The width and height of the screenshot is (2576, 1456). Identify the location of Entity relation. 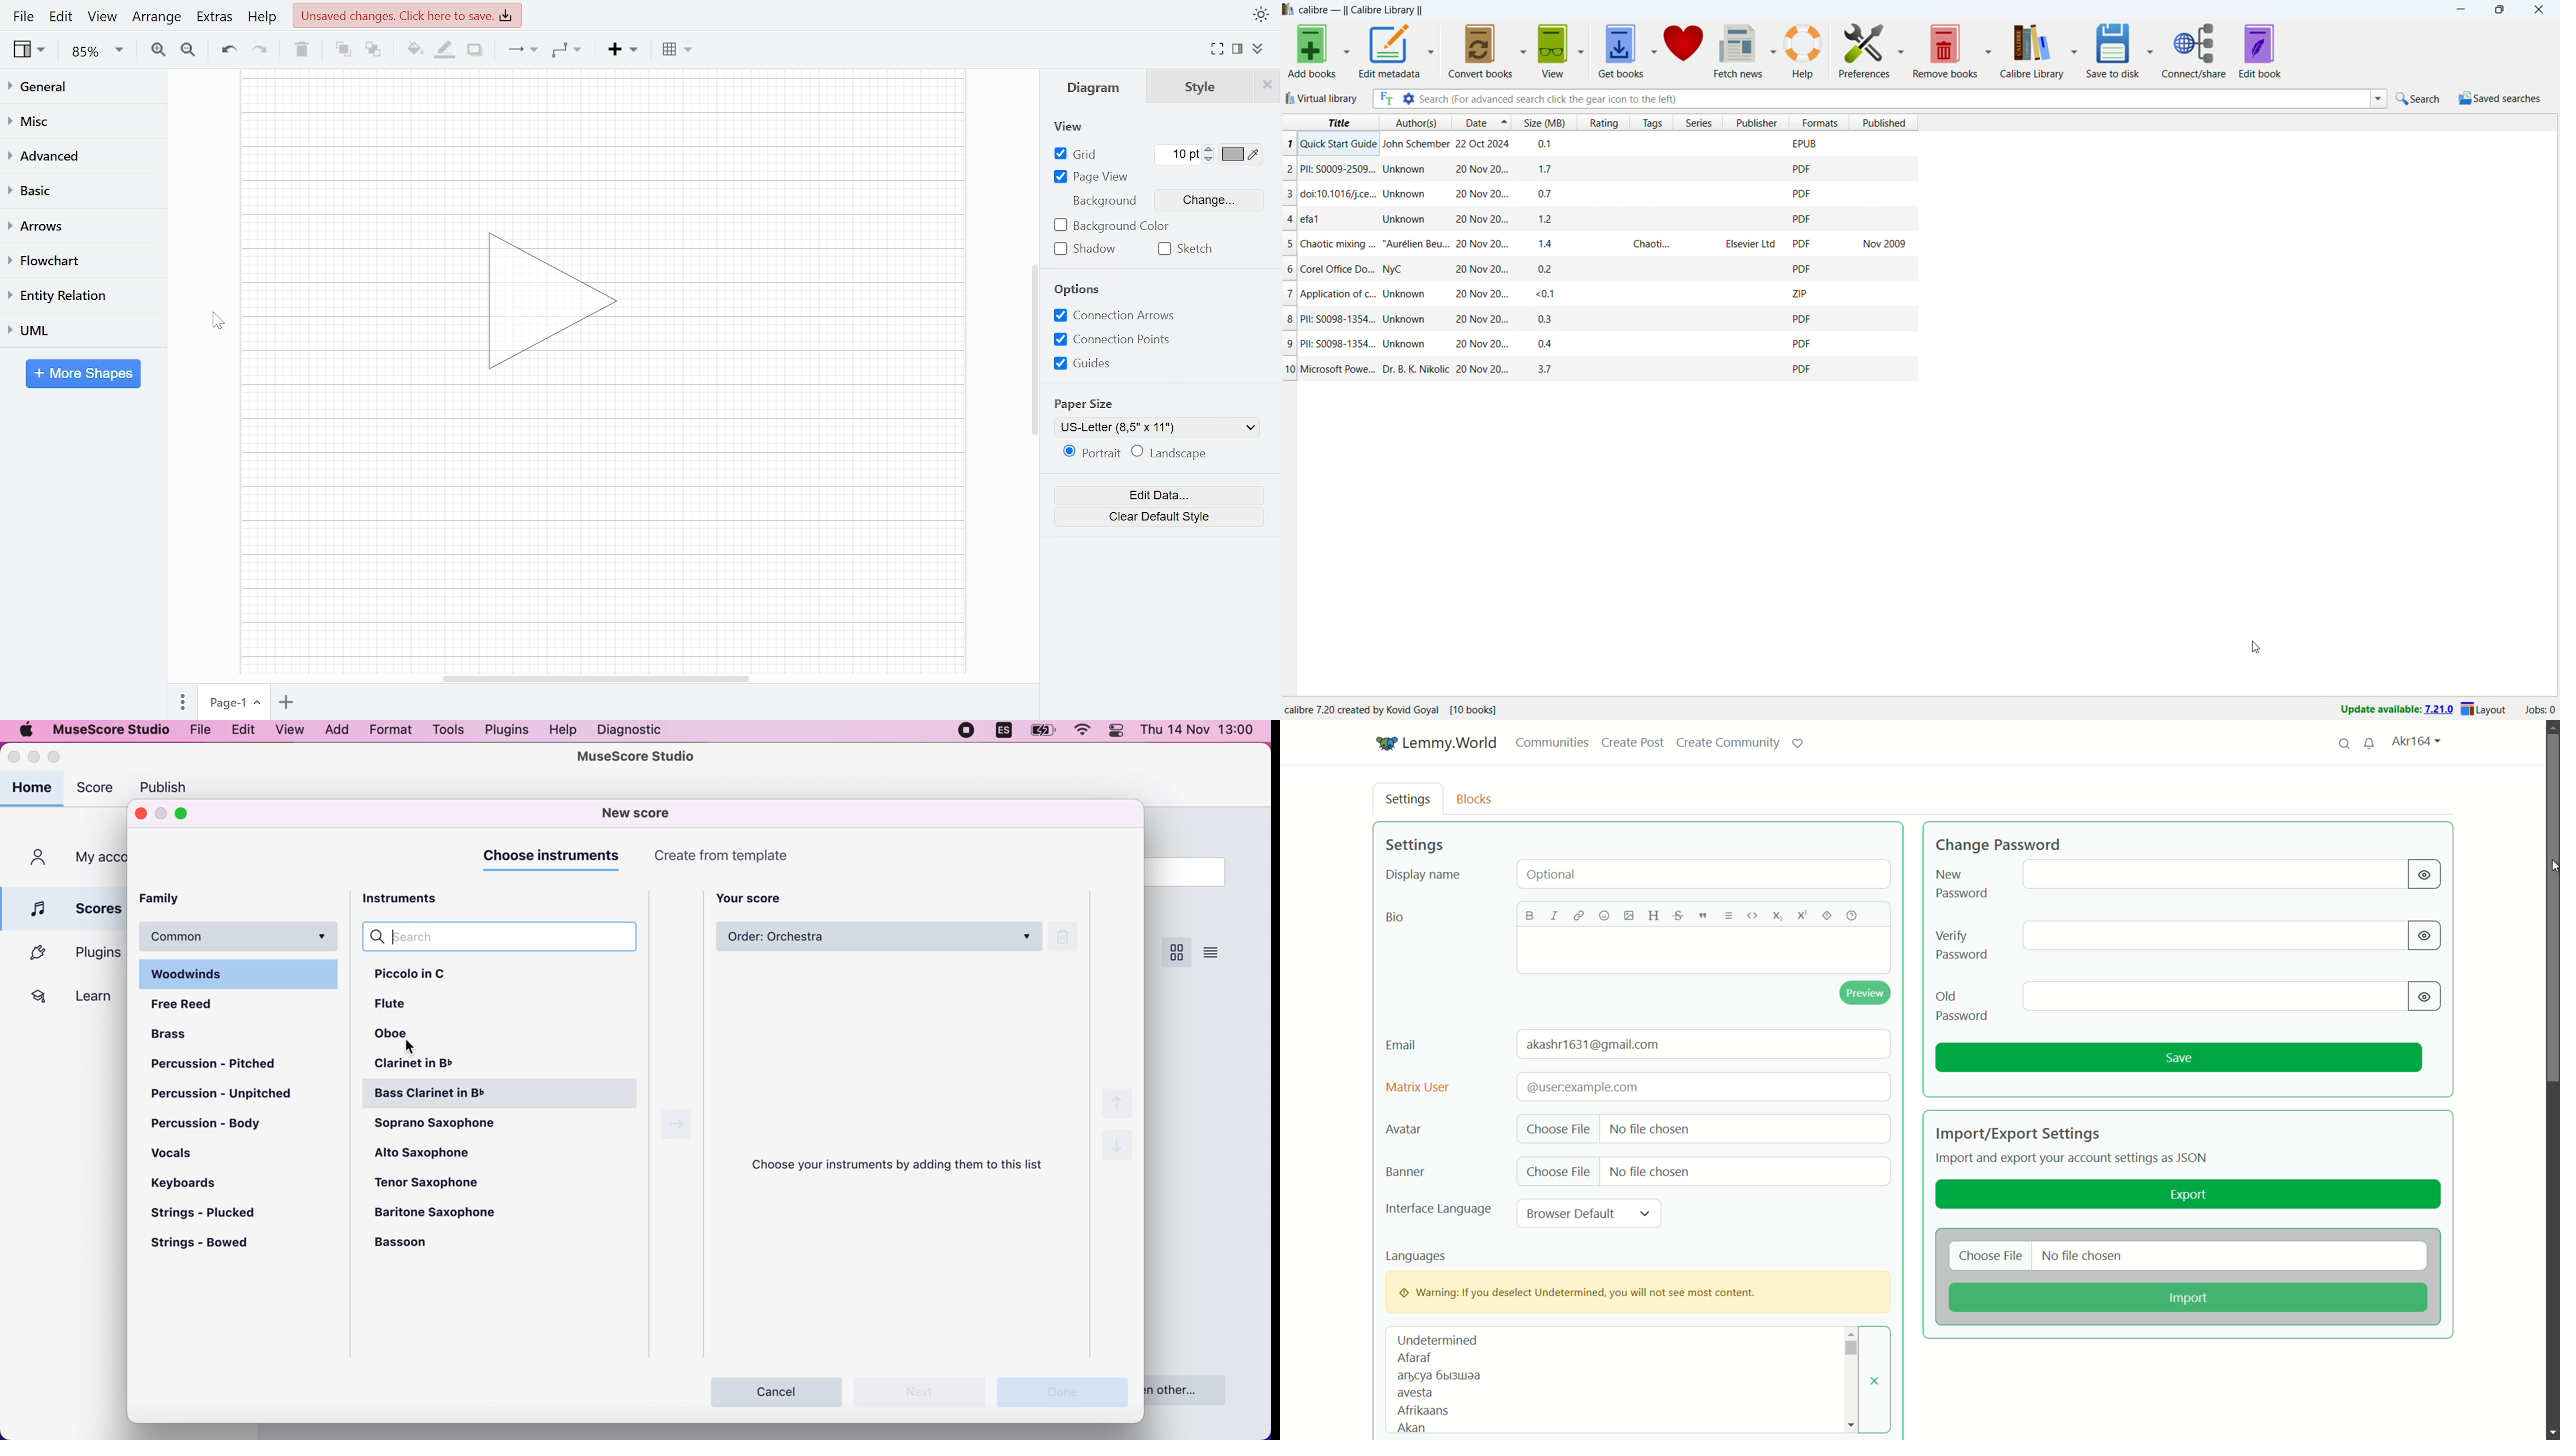
(75, 295).